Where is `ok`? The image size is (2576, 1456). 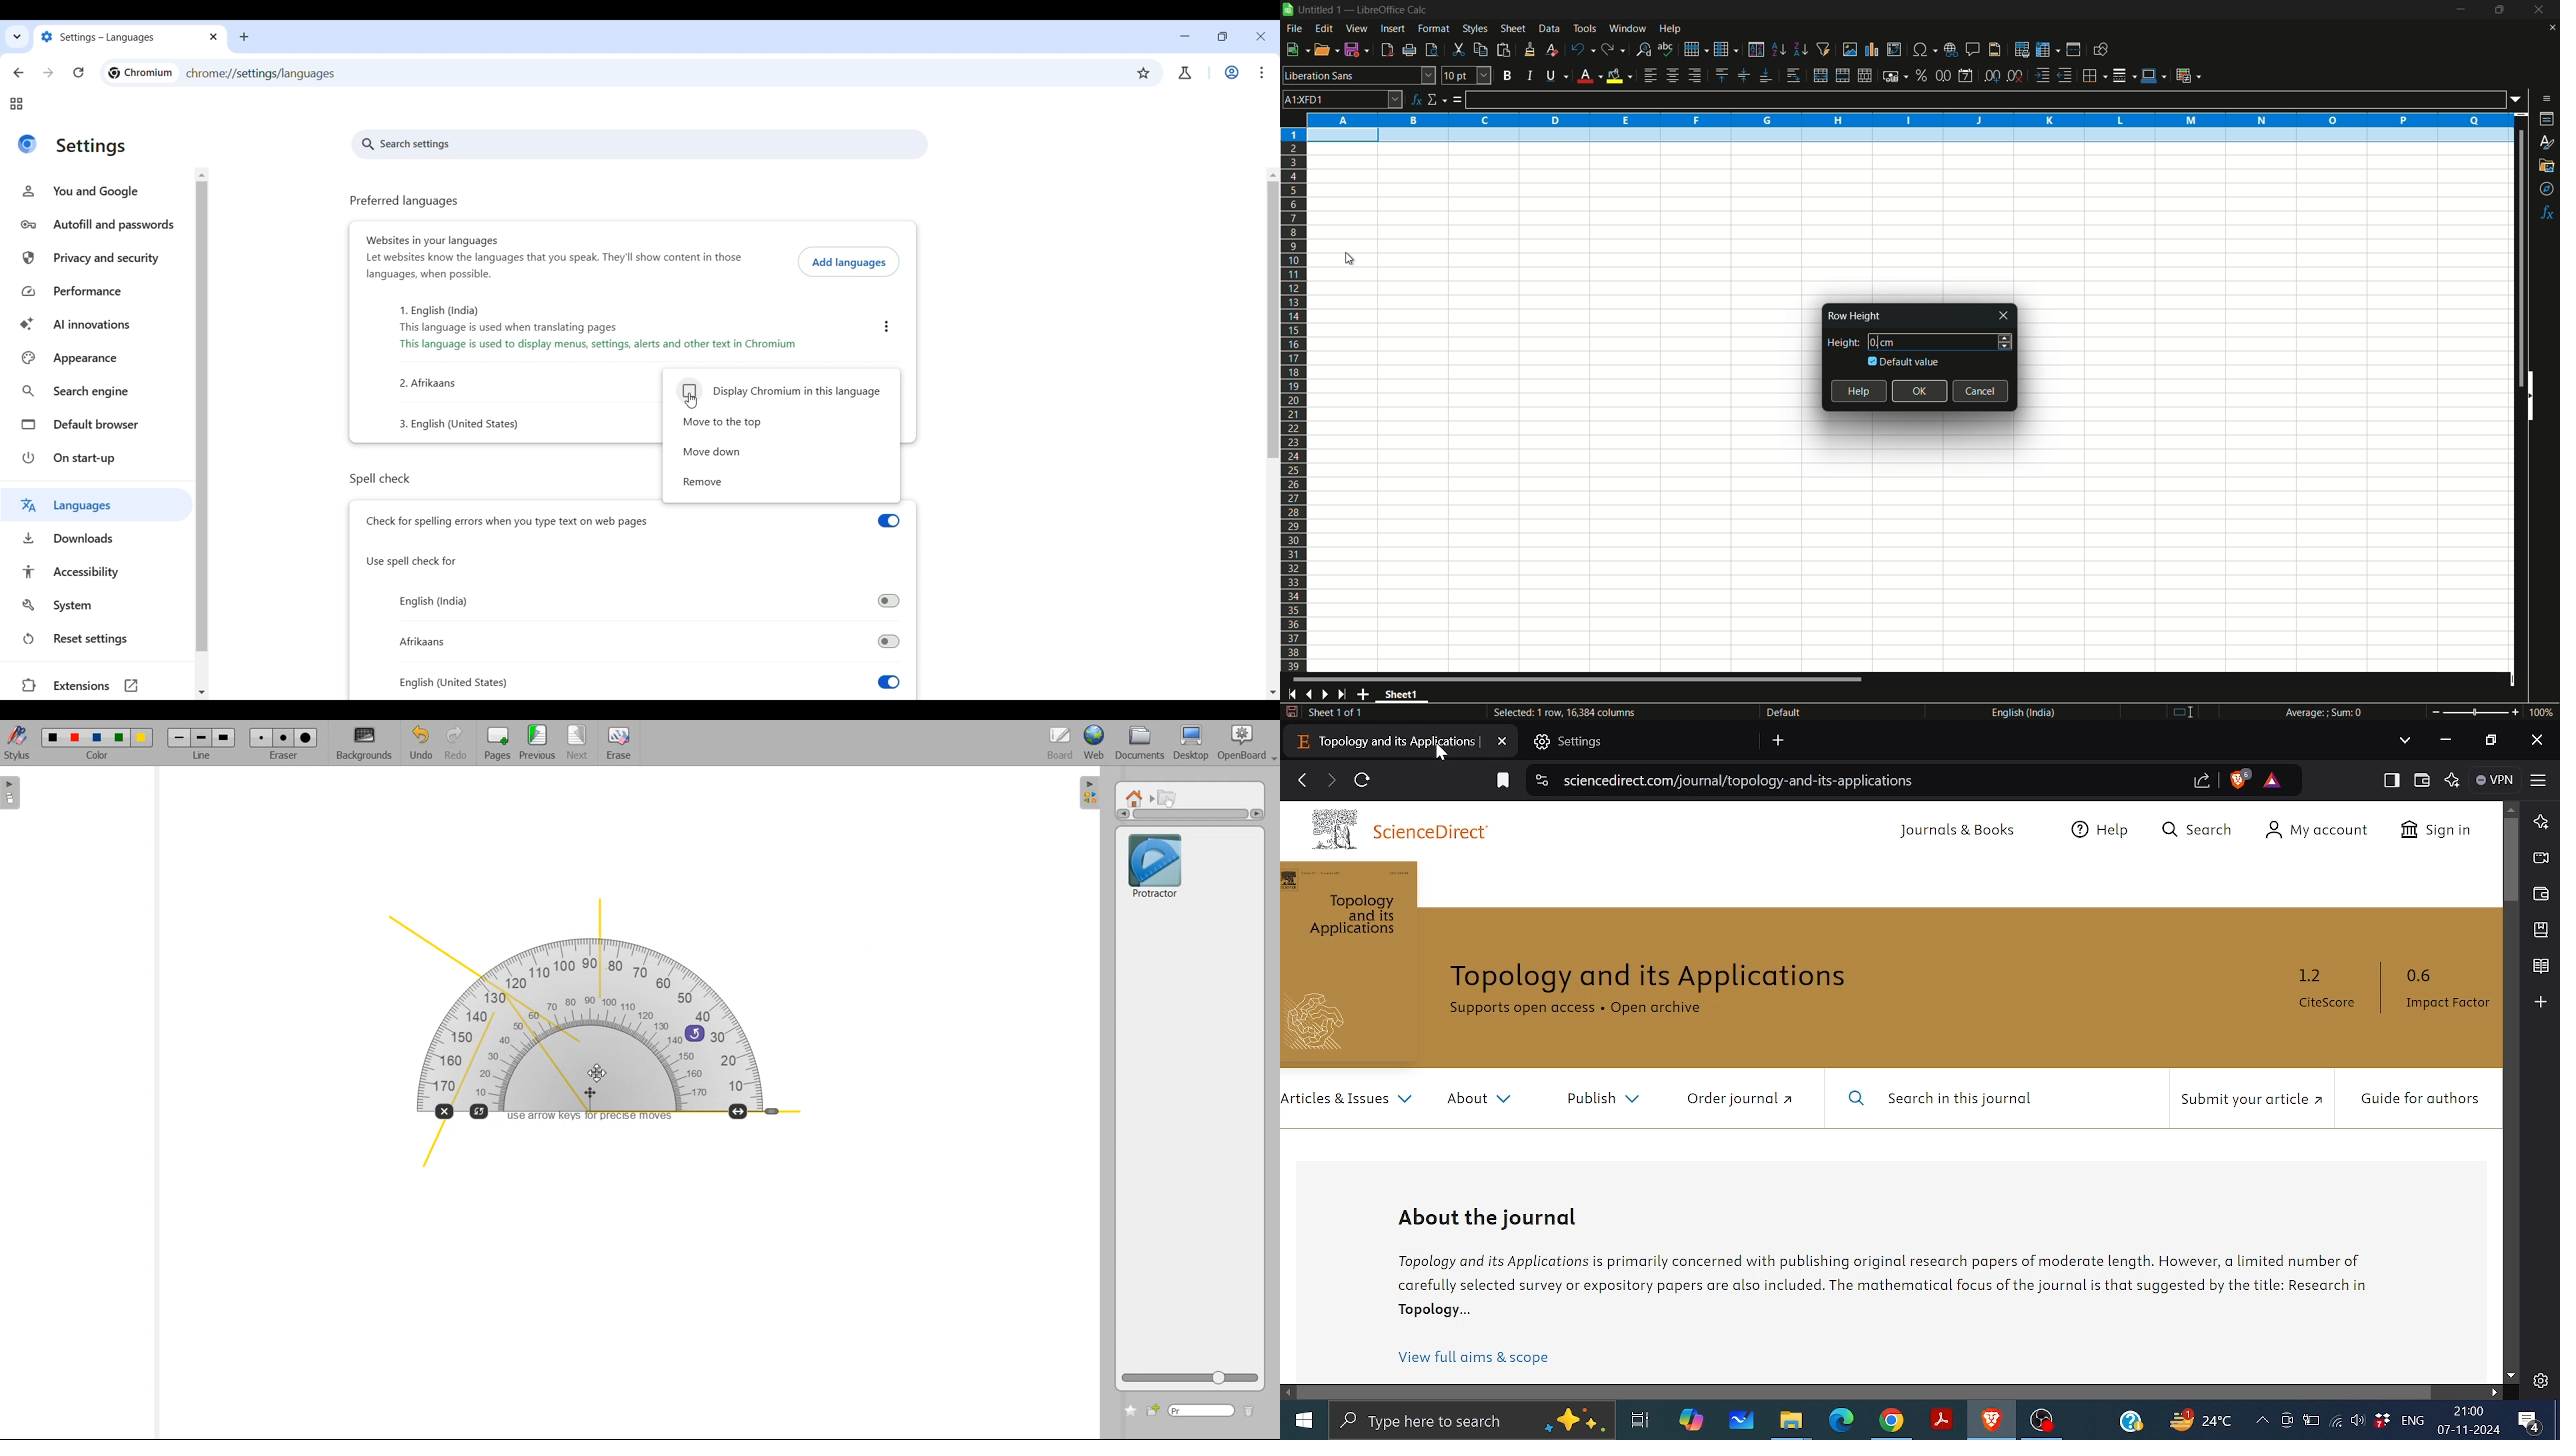
ok is located at coordinates (1921, 391).